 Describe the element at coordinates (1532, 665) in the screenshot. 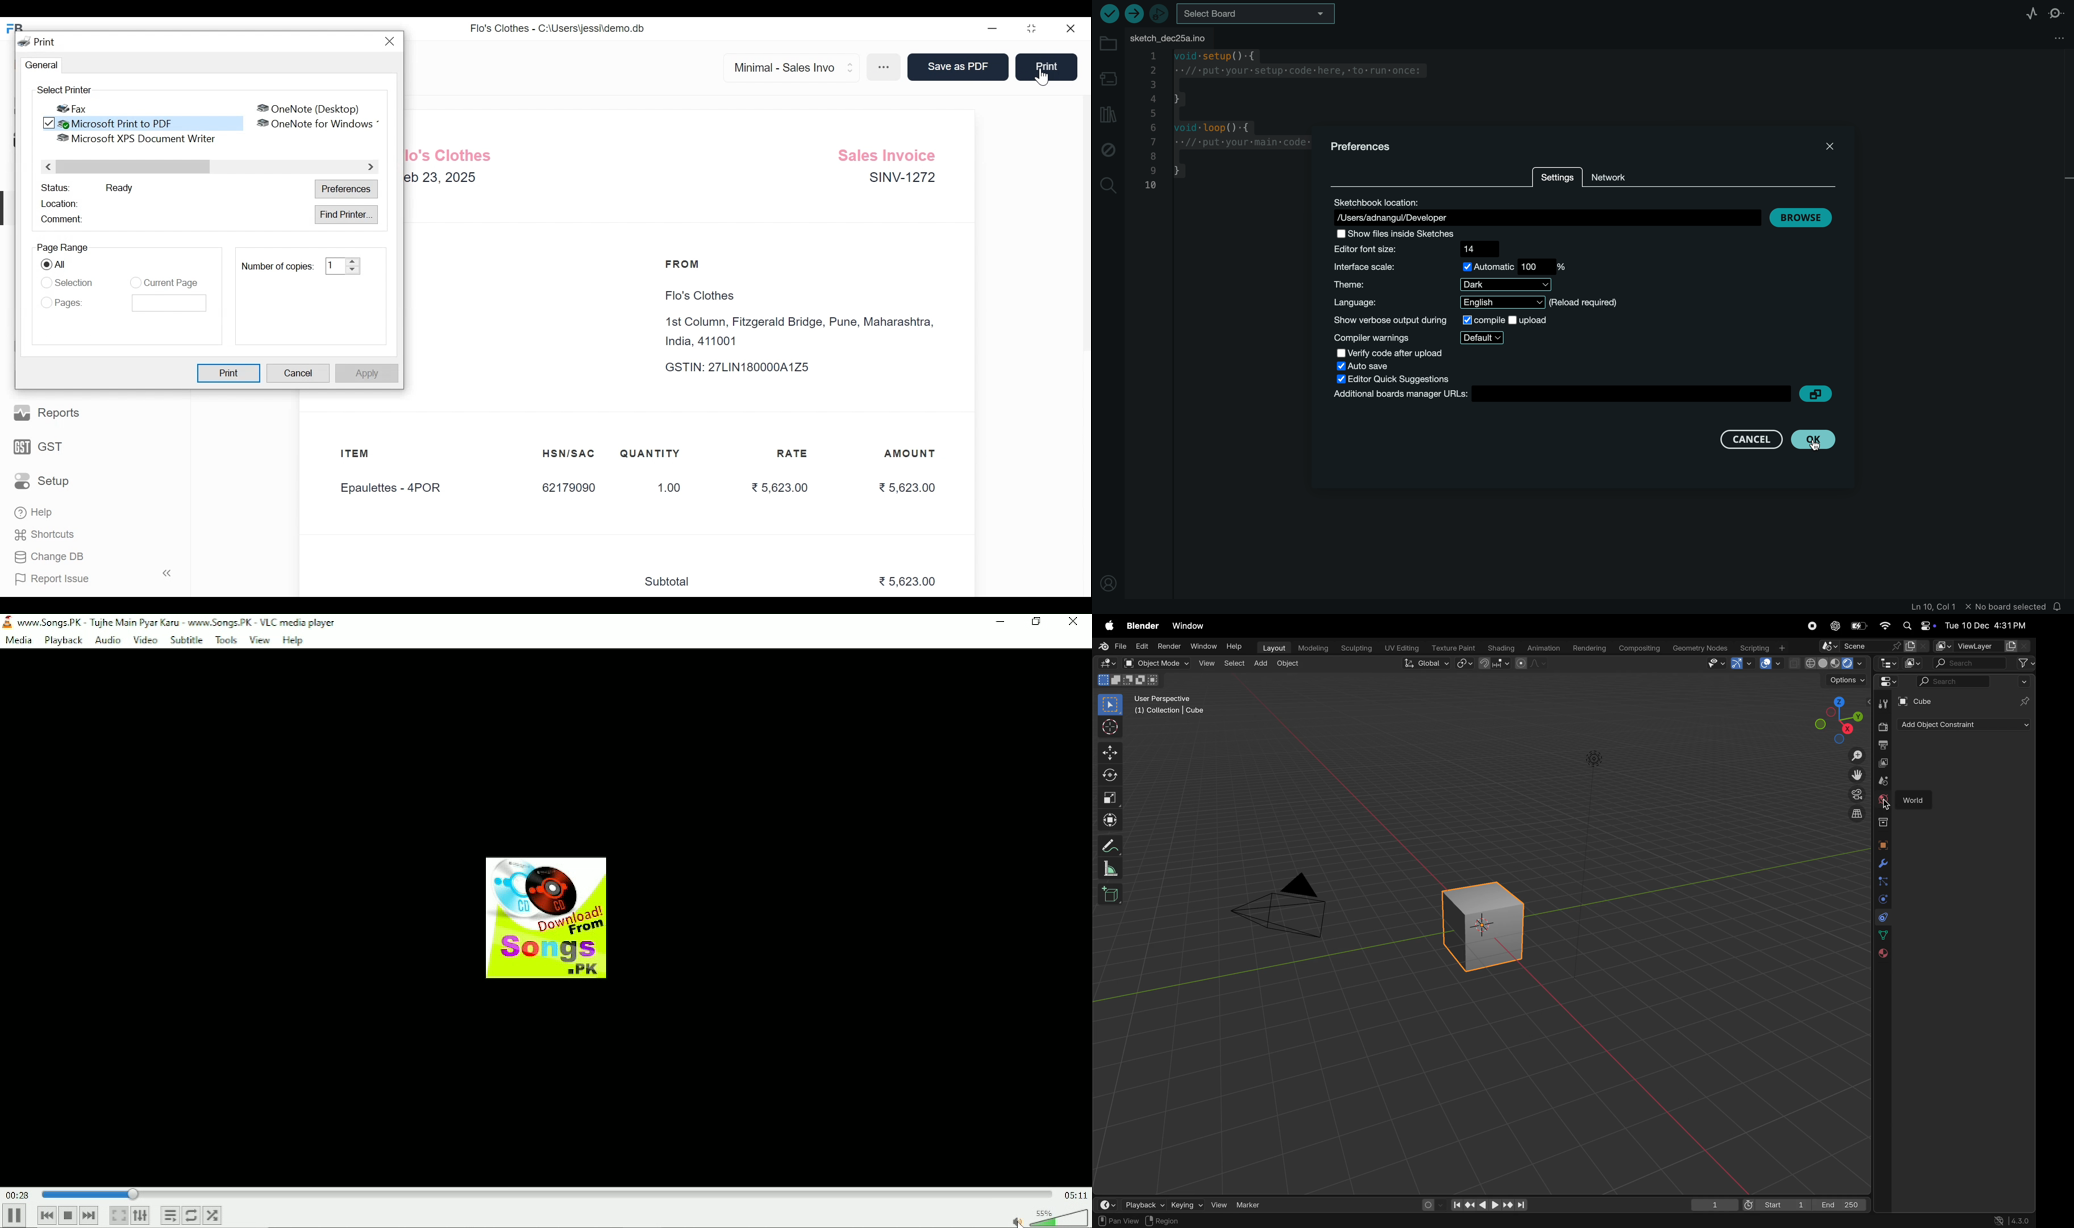

I see `proportional editing fall off` at that location.